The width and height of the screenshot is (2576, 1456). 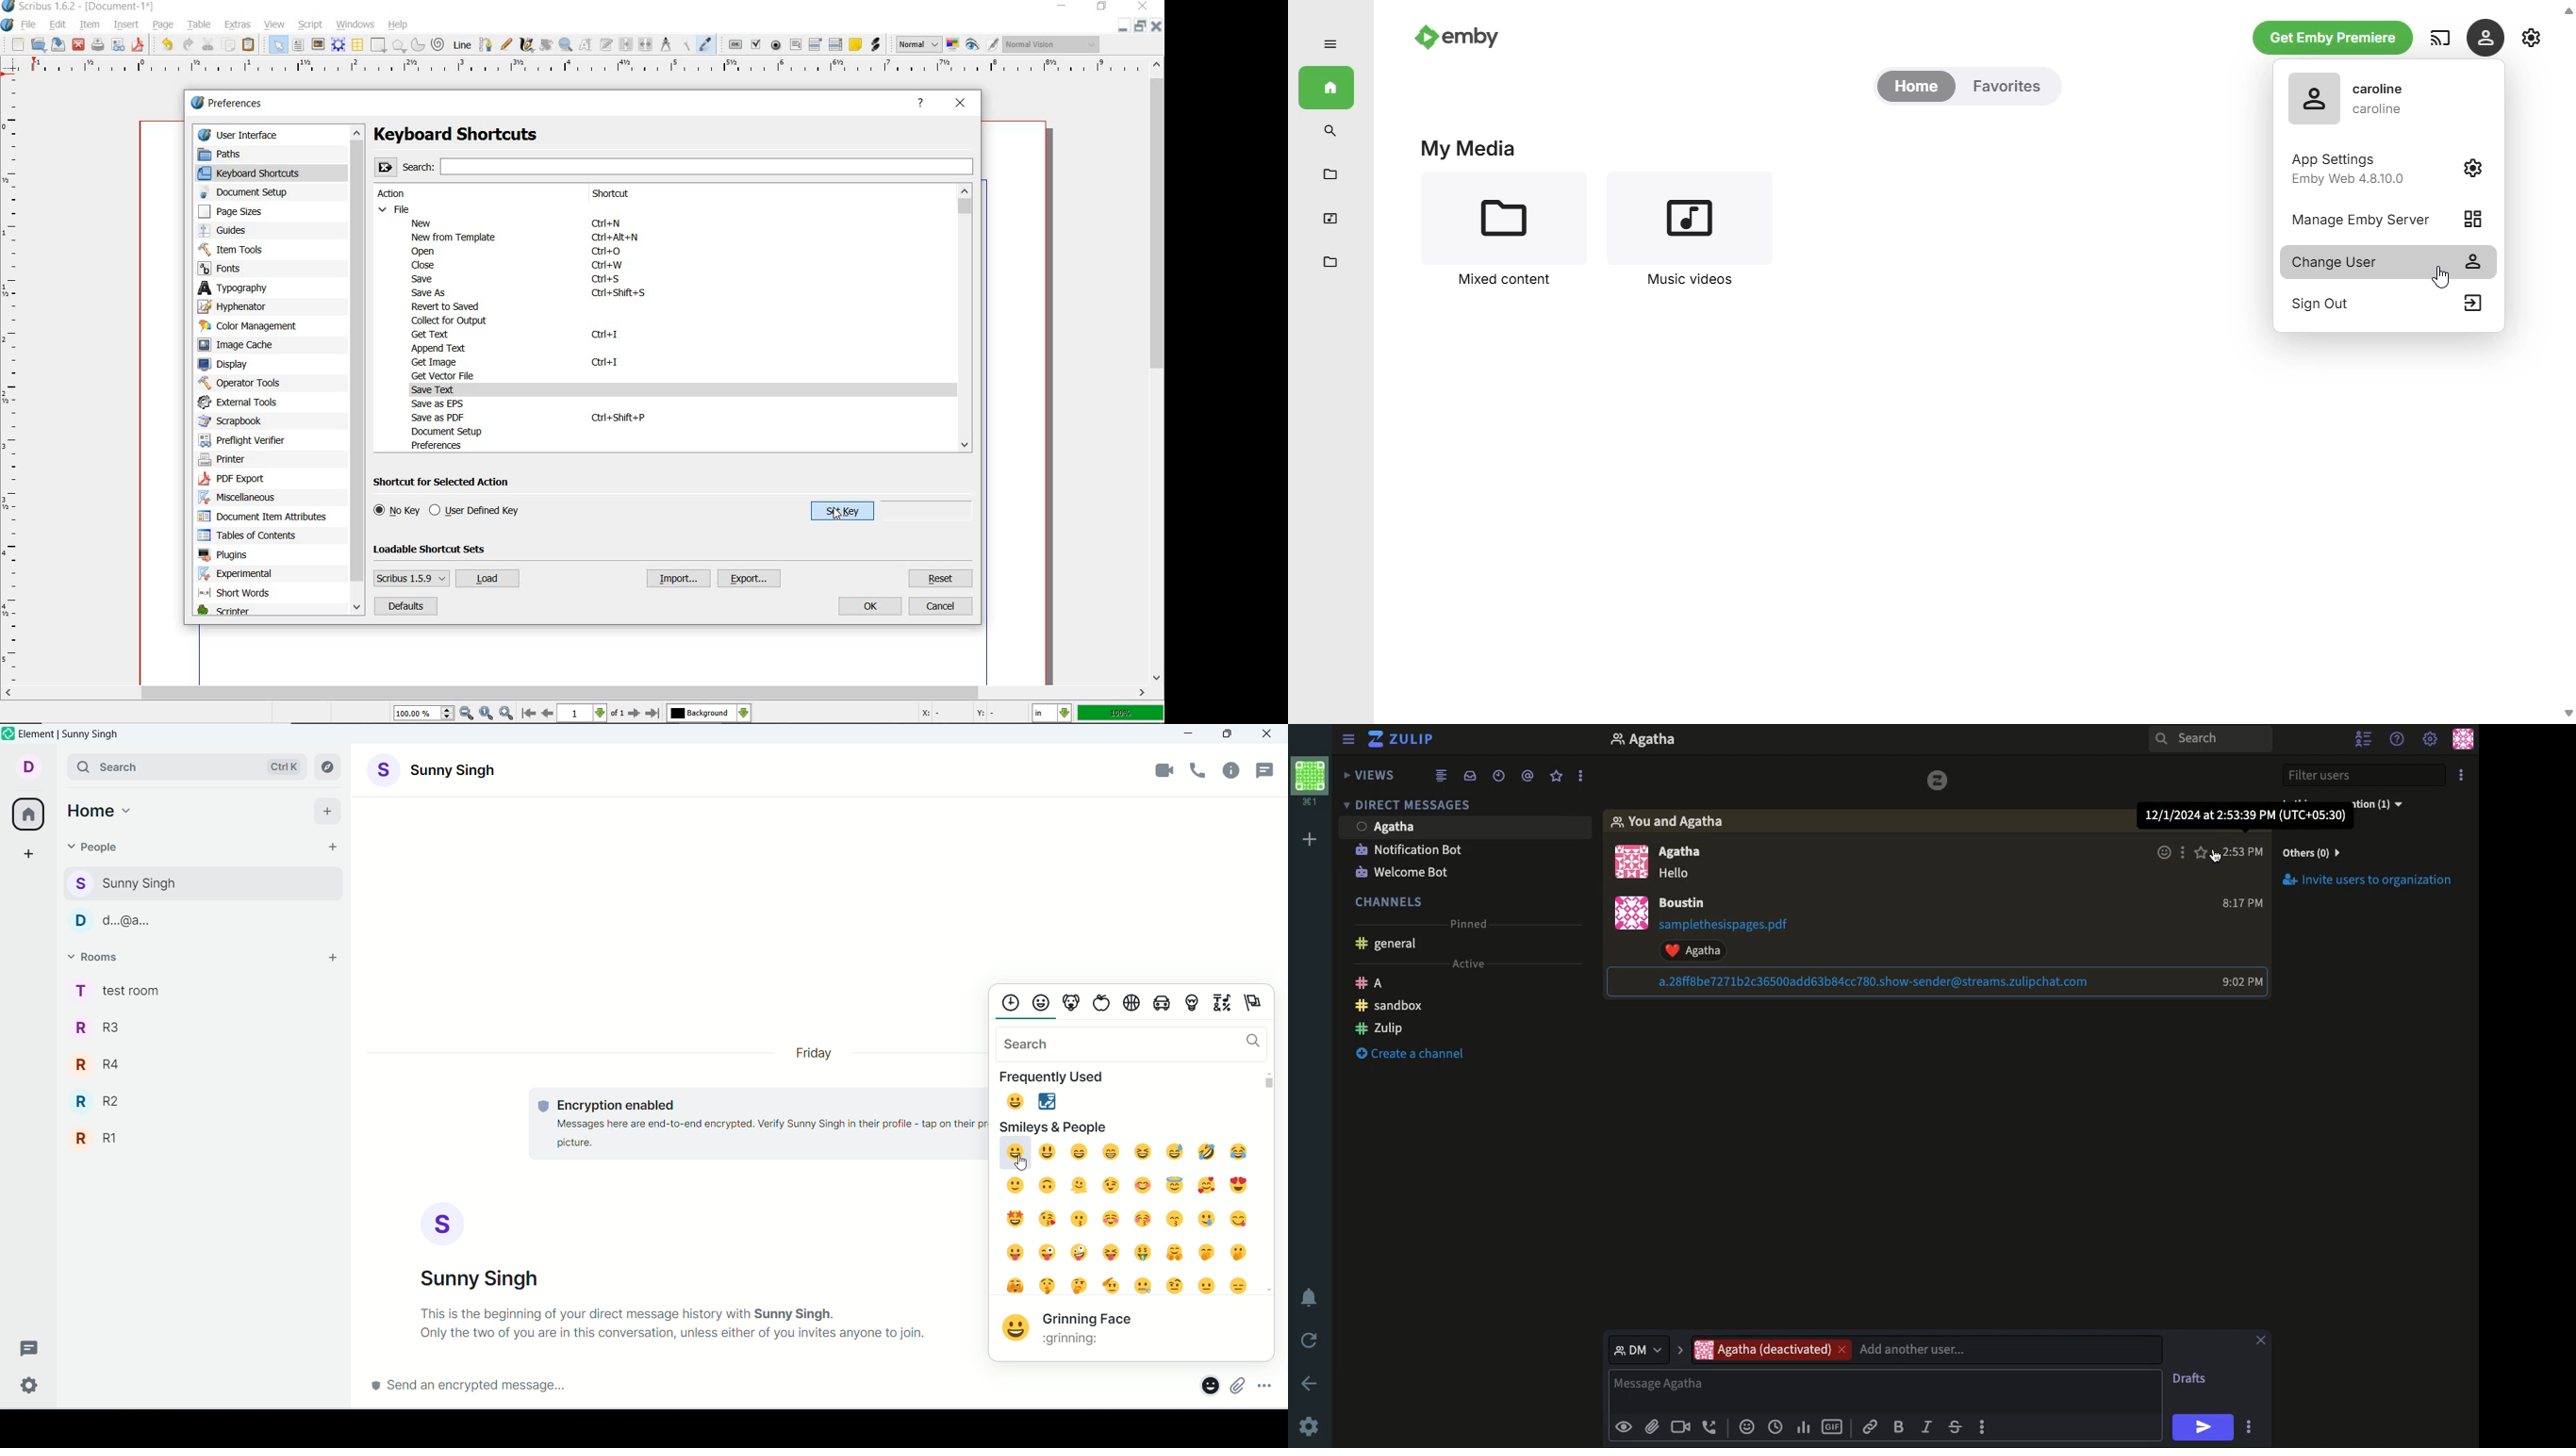 I want to click on favorites, so click(x=2006, y=87).